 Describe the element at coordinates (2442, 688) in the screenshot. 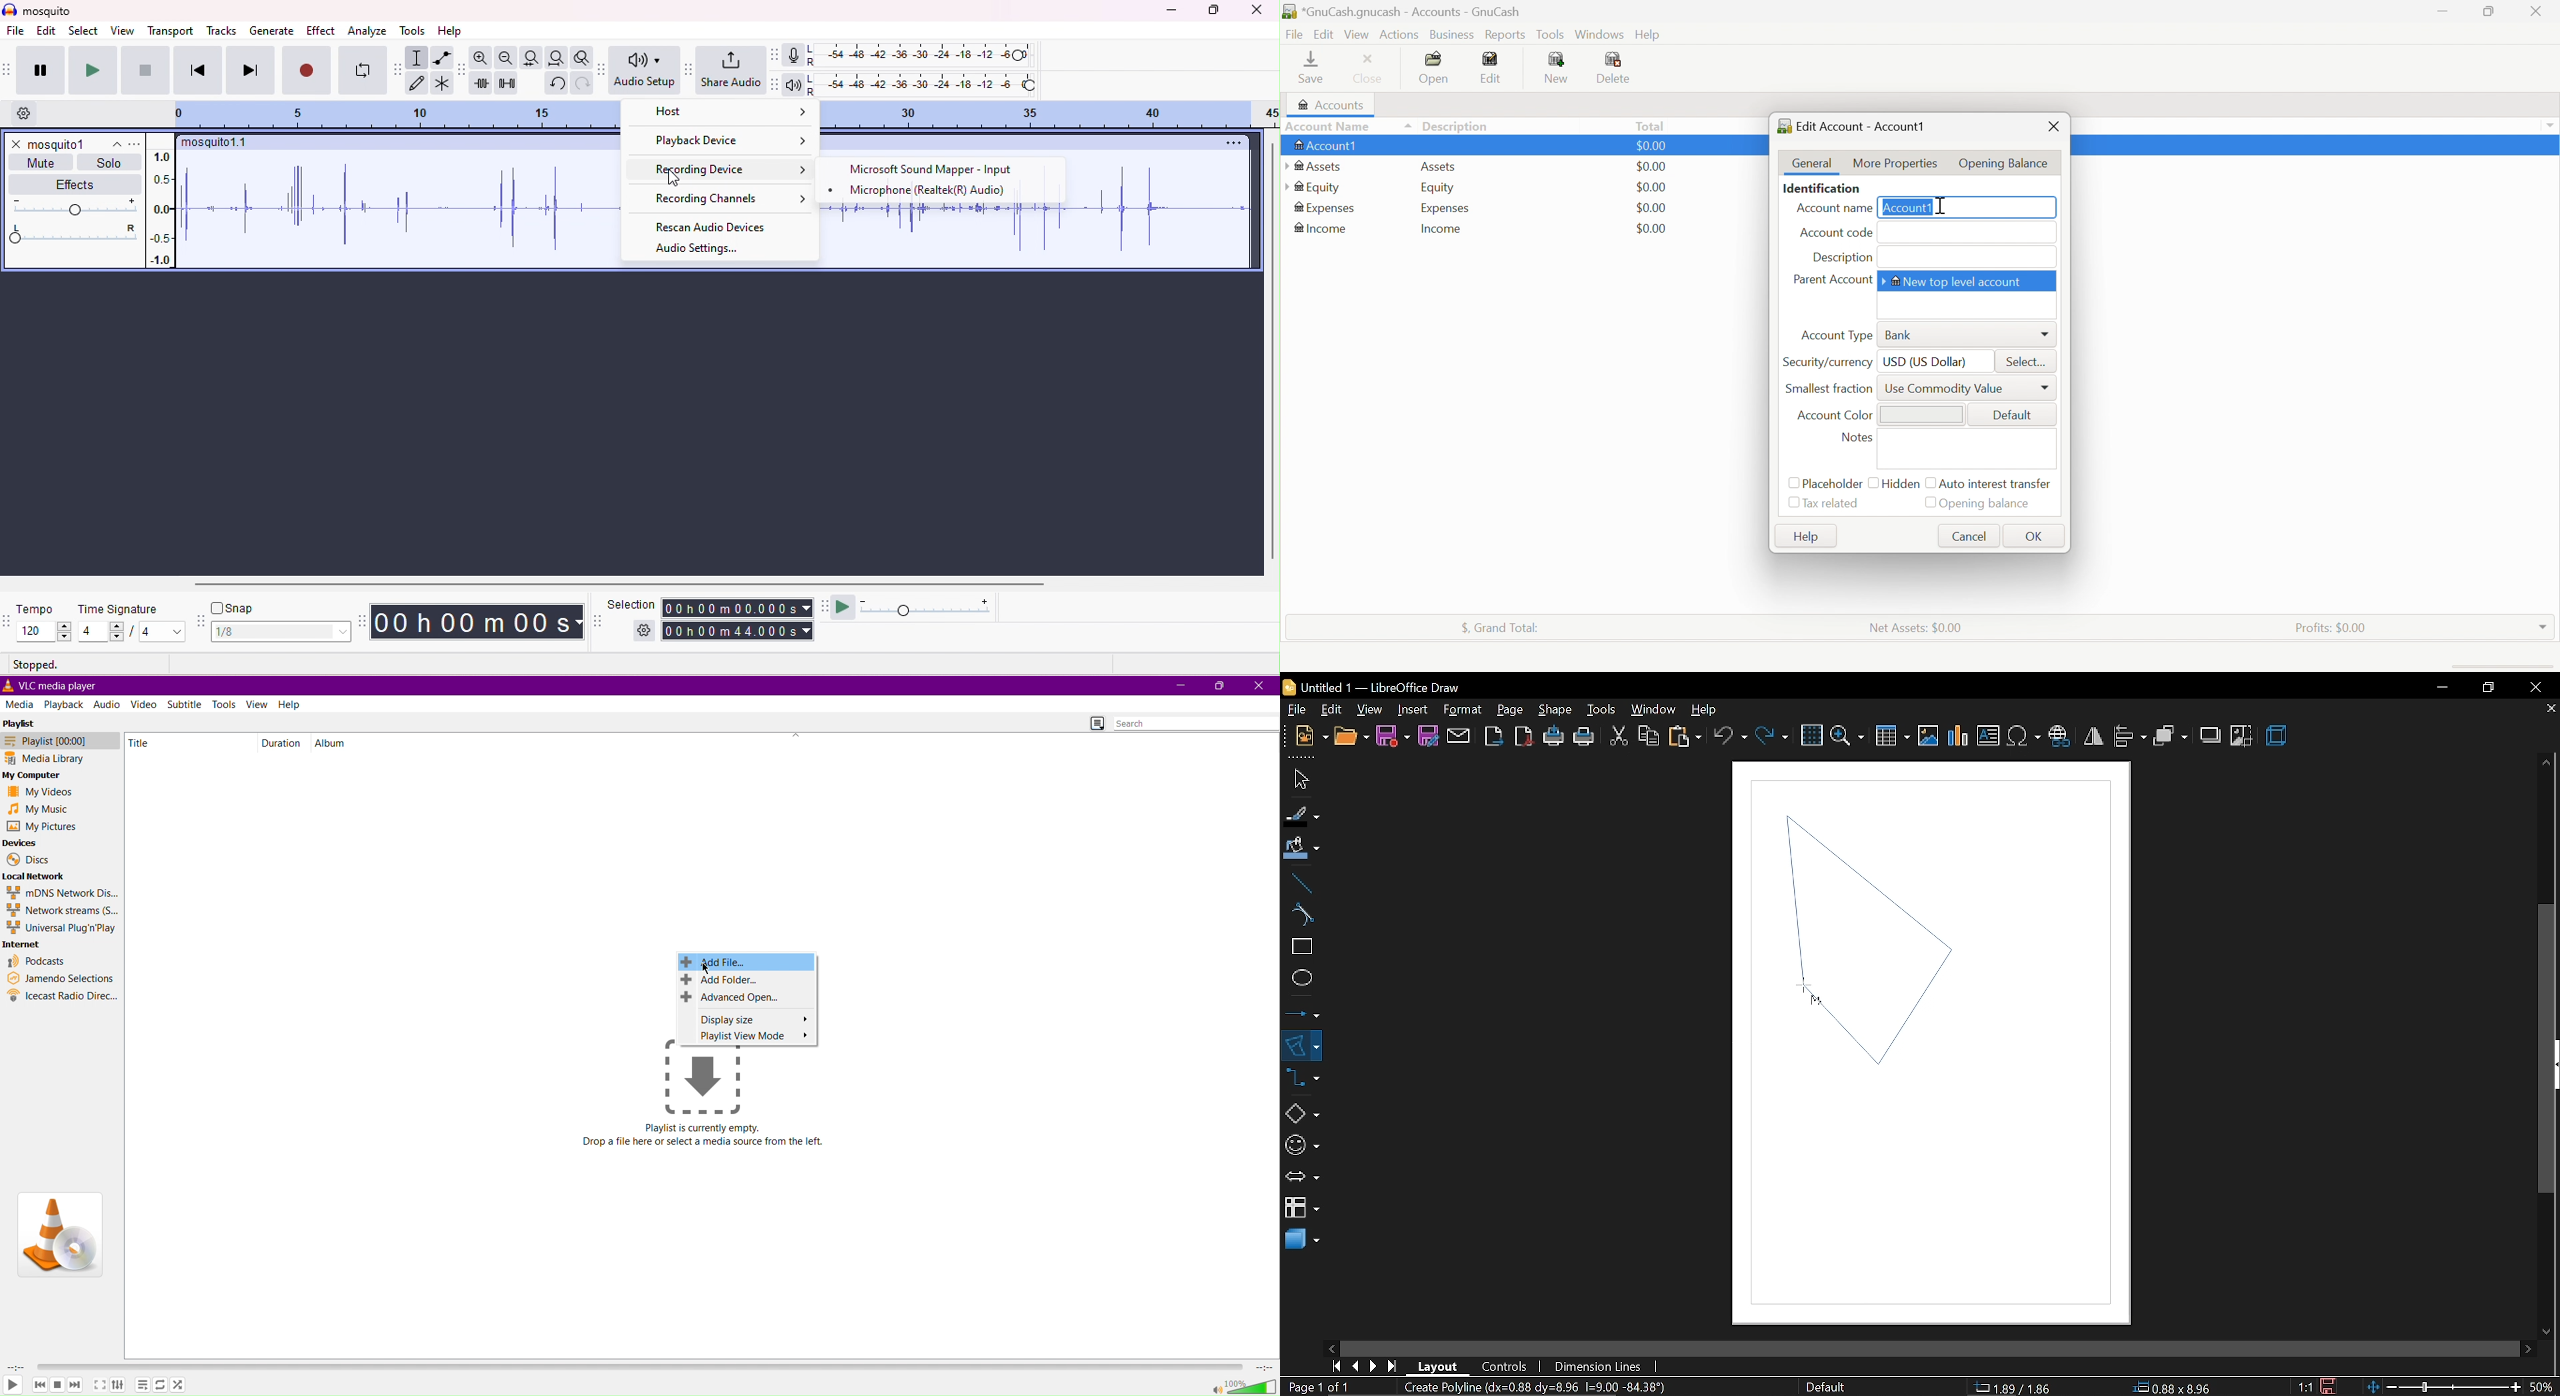

I see `minimize` at that location.